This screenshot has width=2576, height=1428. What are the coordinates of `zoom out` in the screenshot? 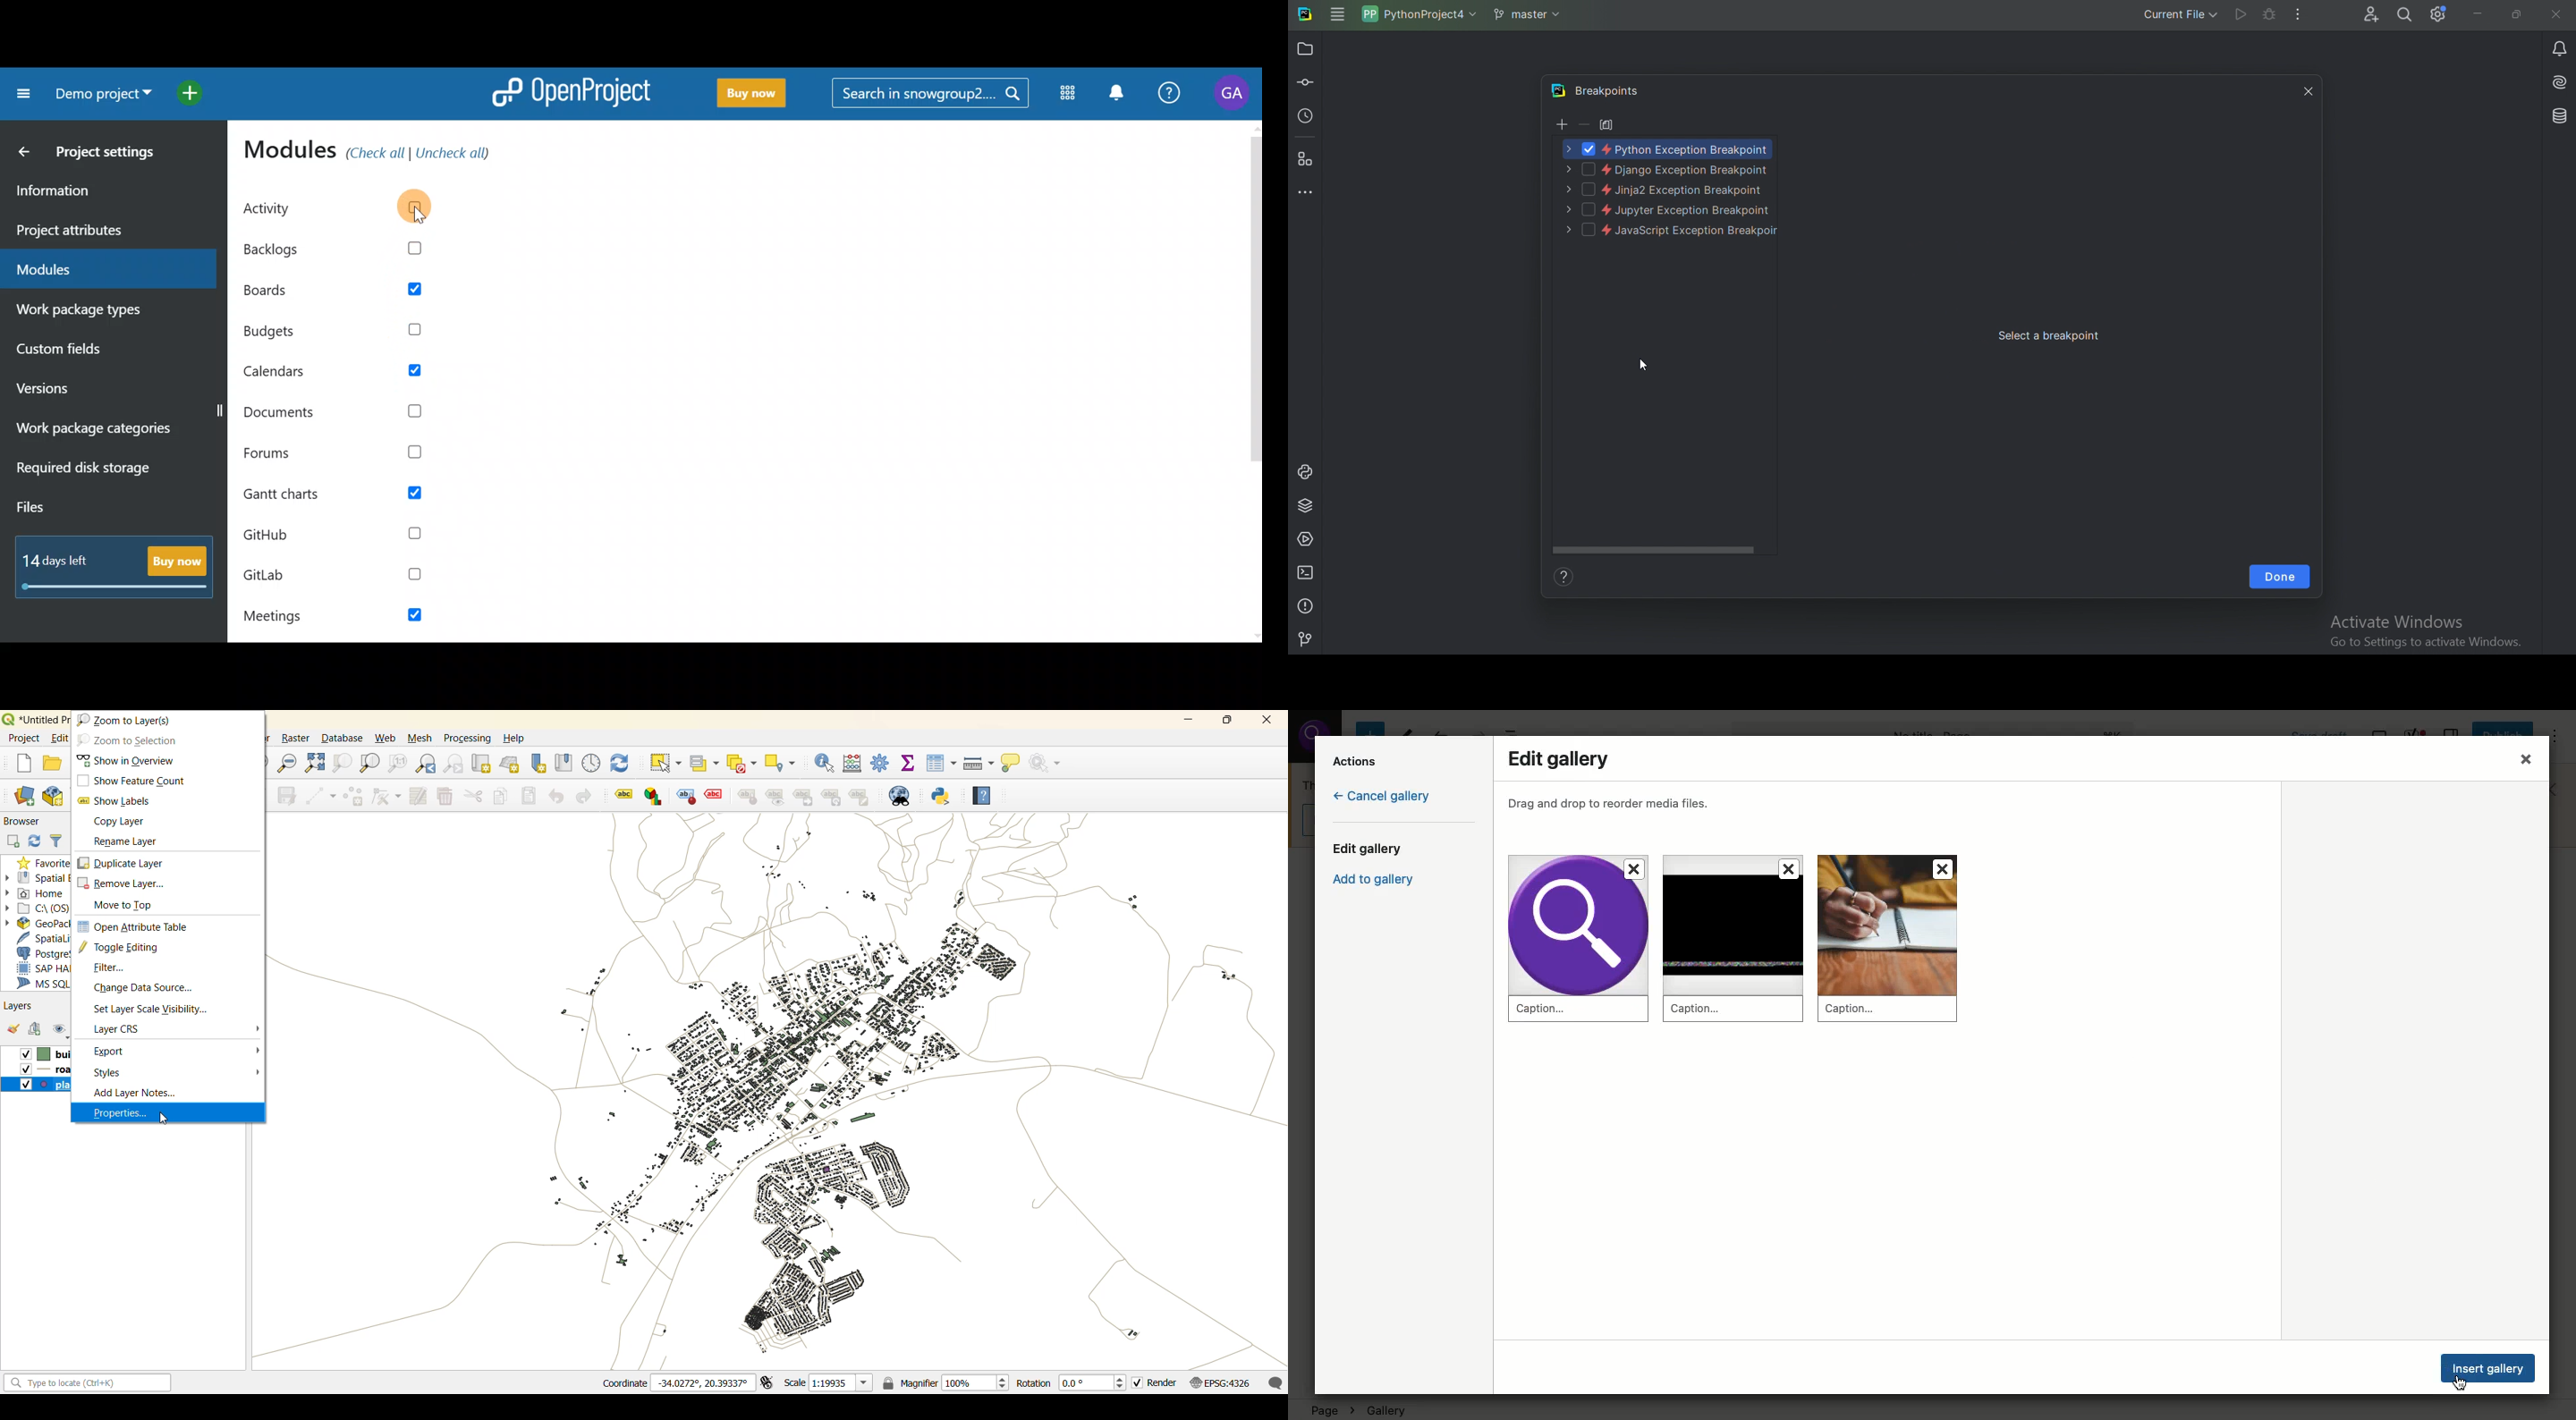 It's located at (286, 762).